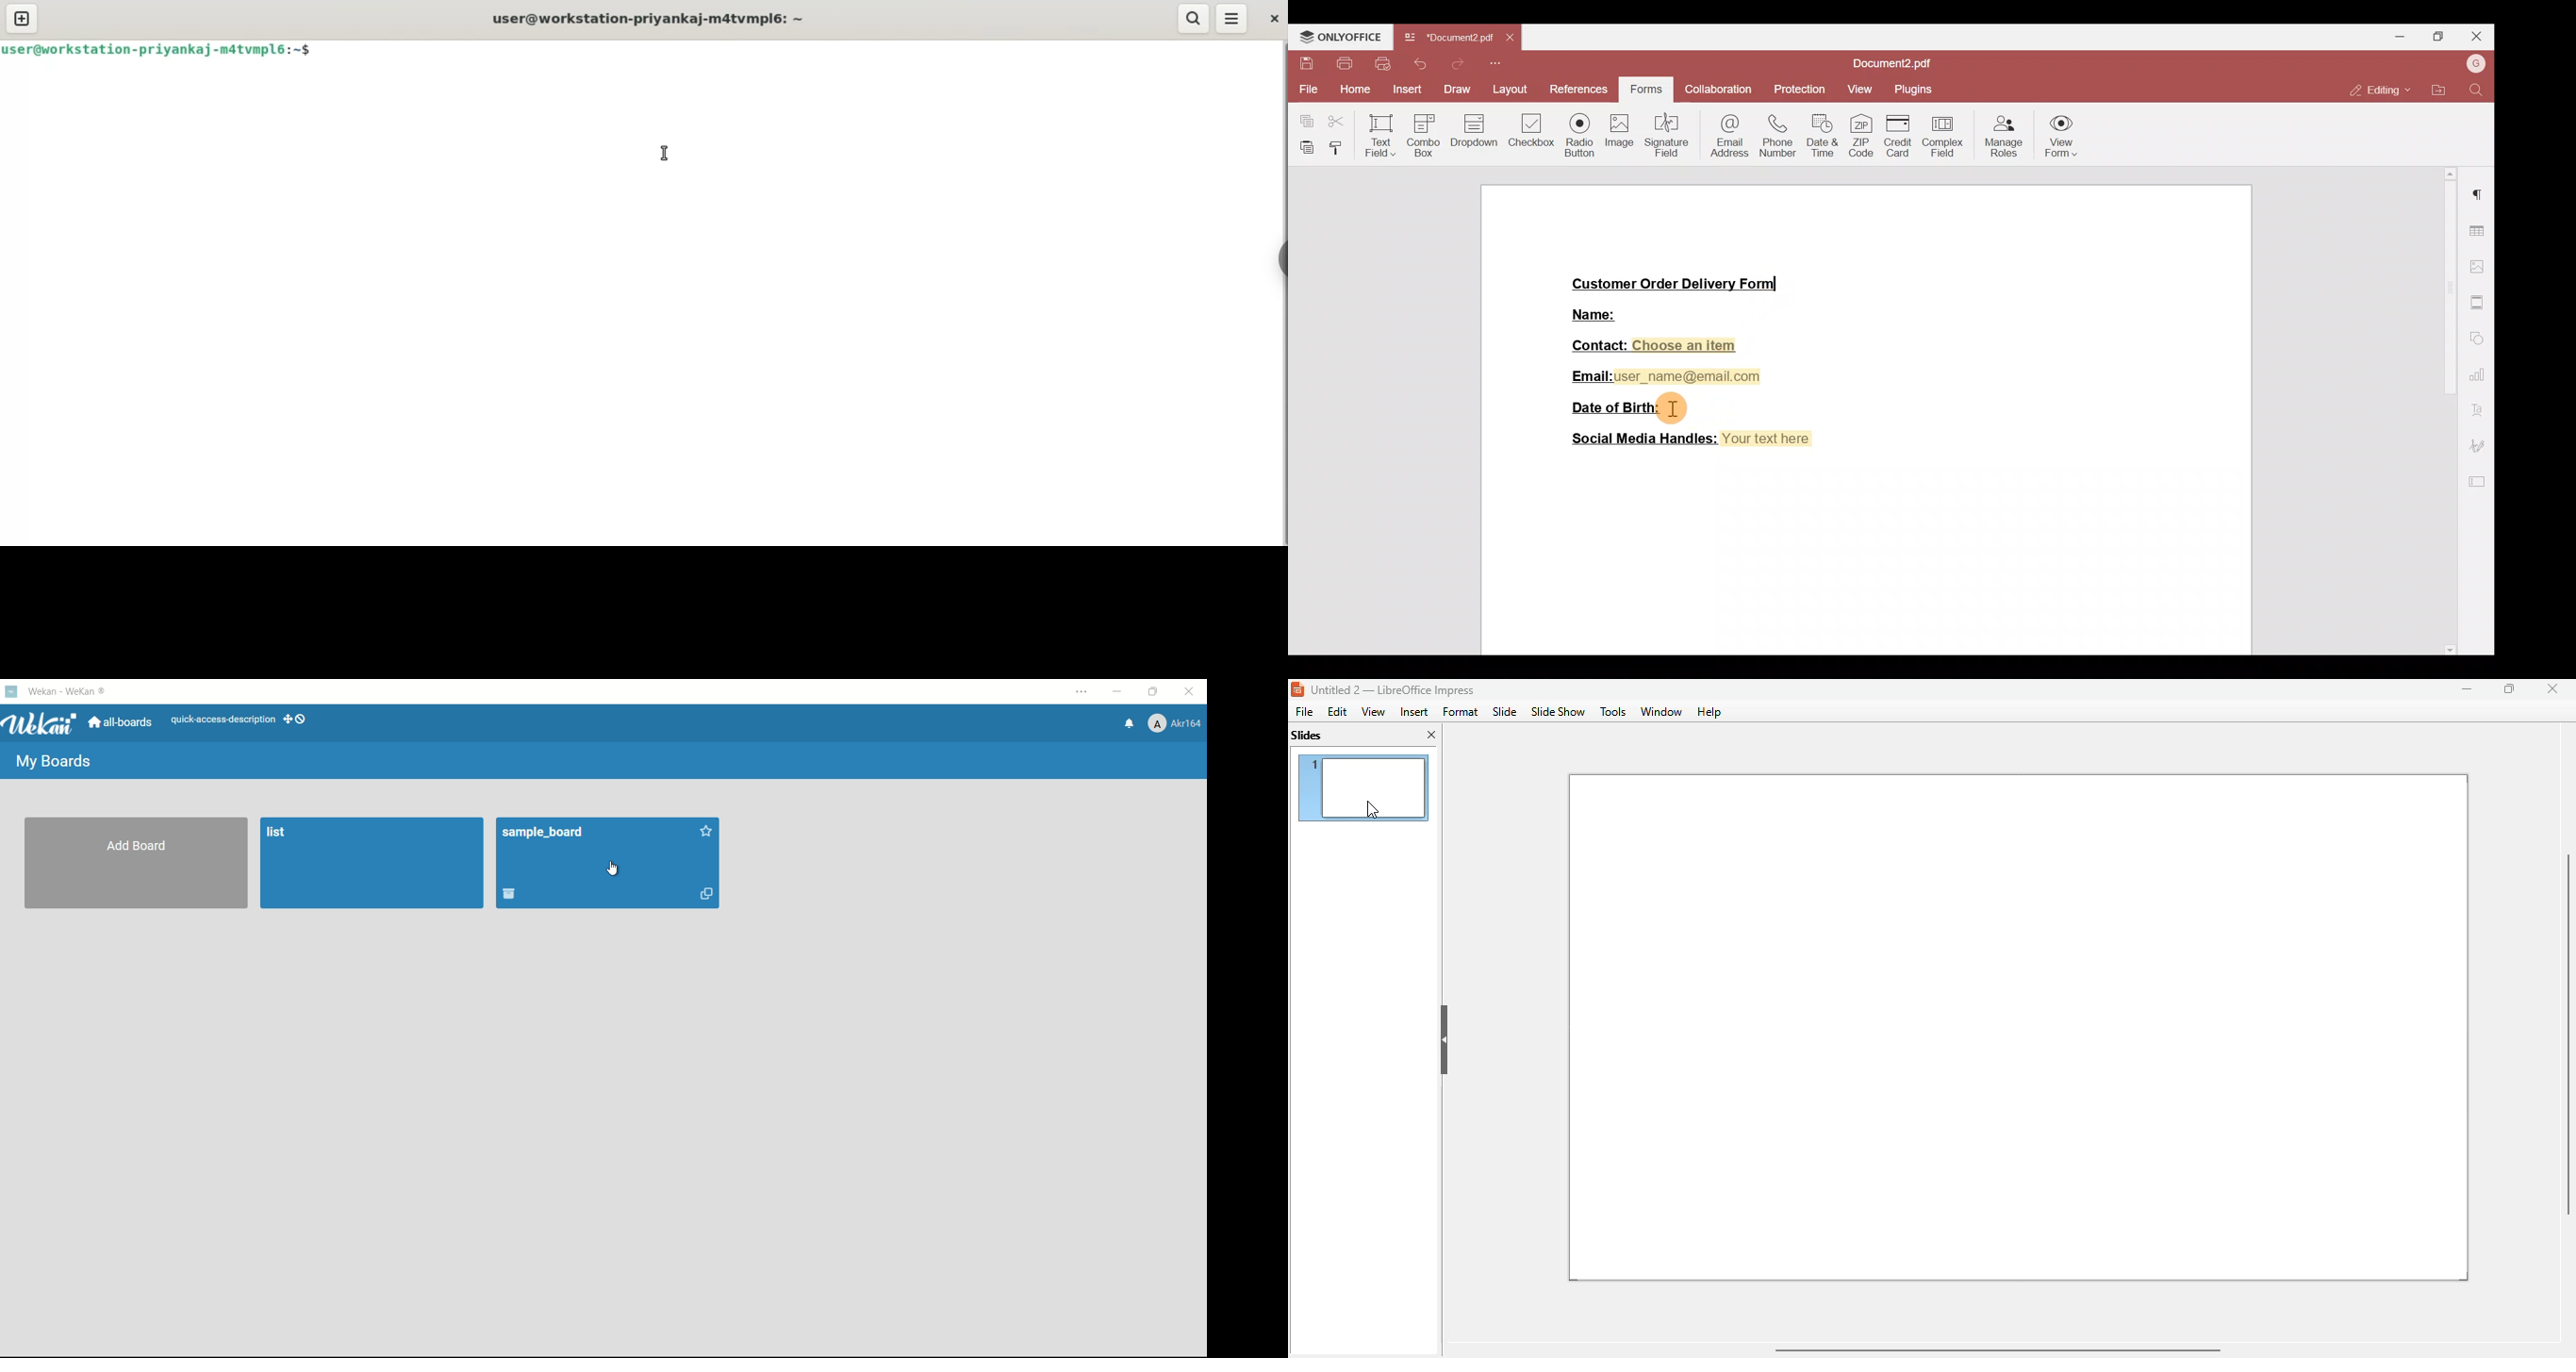  Describe the element at coordinates (1864, 137) in the screenshot. I see `ZIP code` at that location.